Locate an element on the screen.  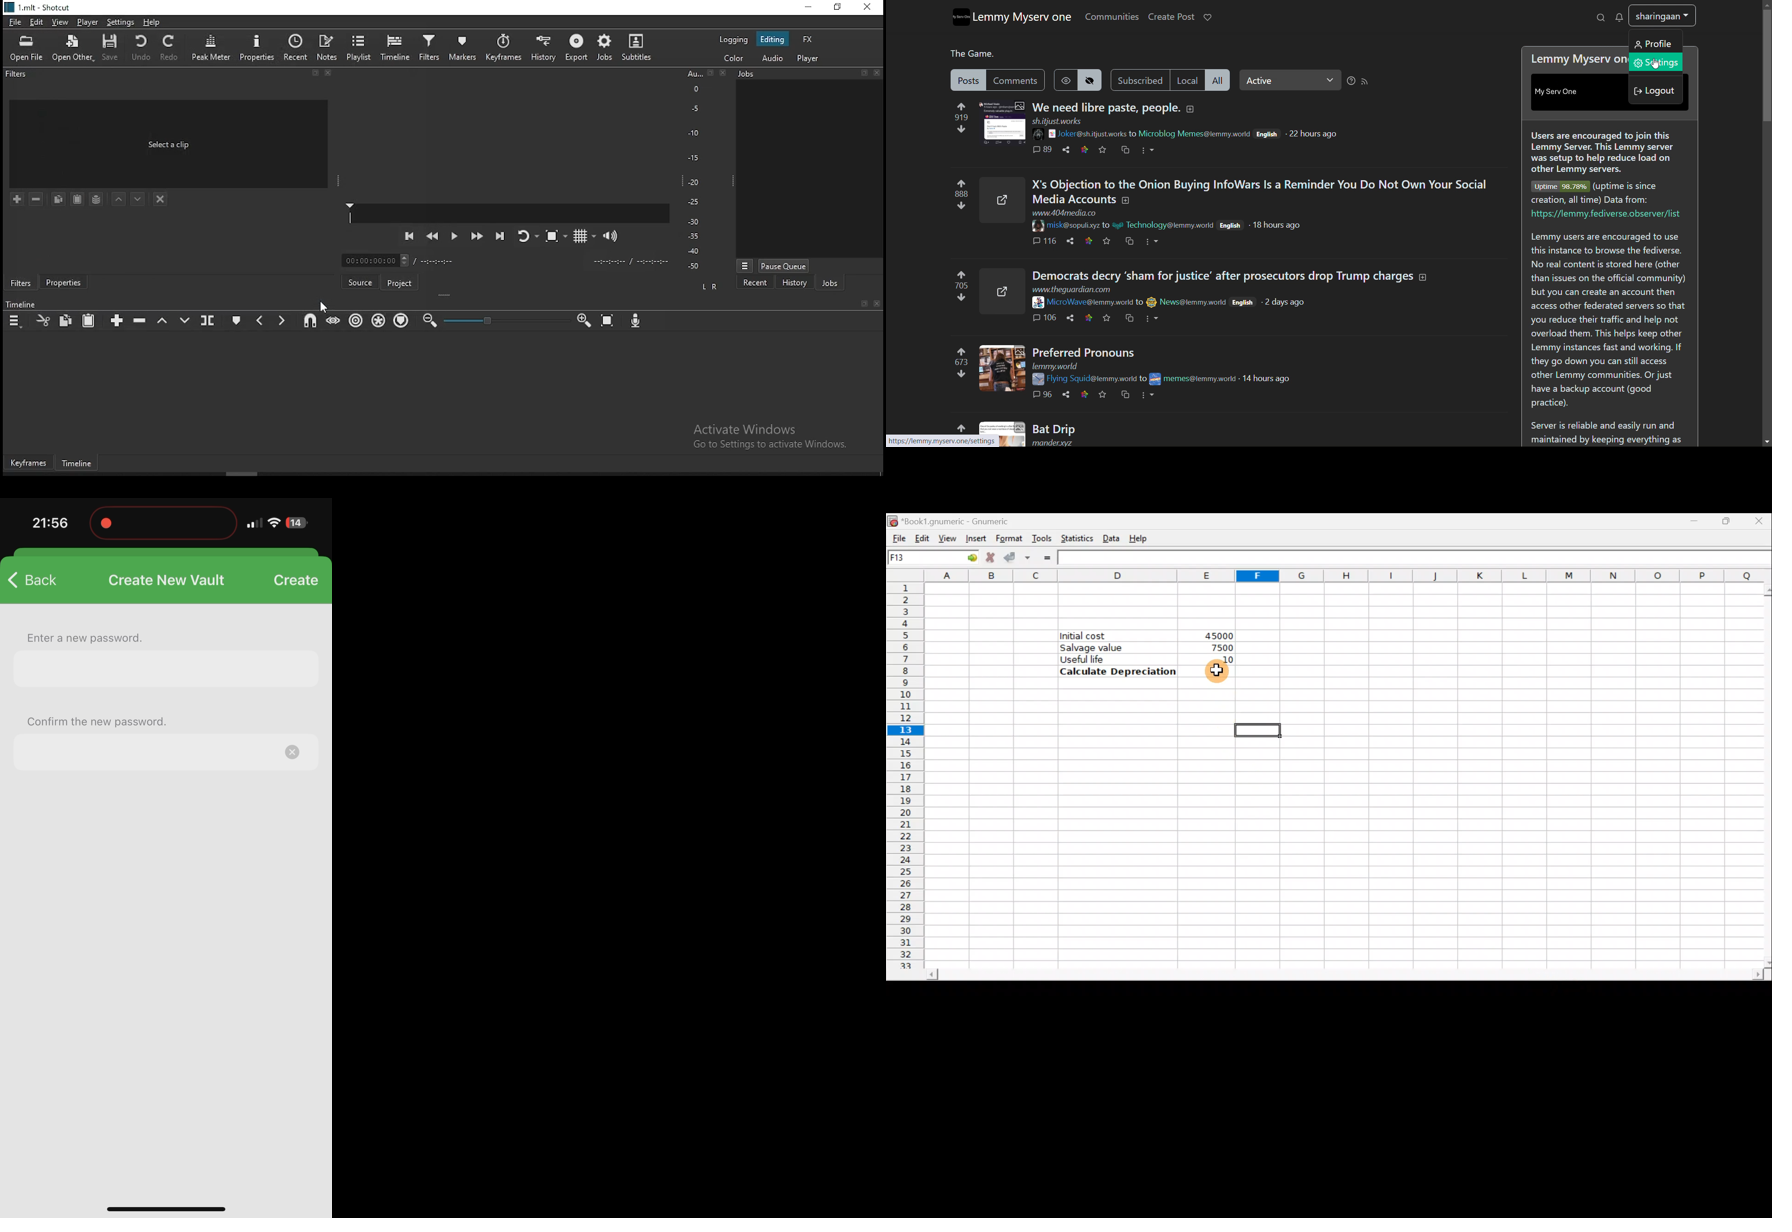
export is located at coordinates (575, 50).